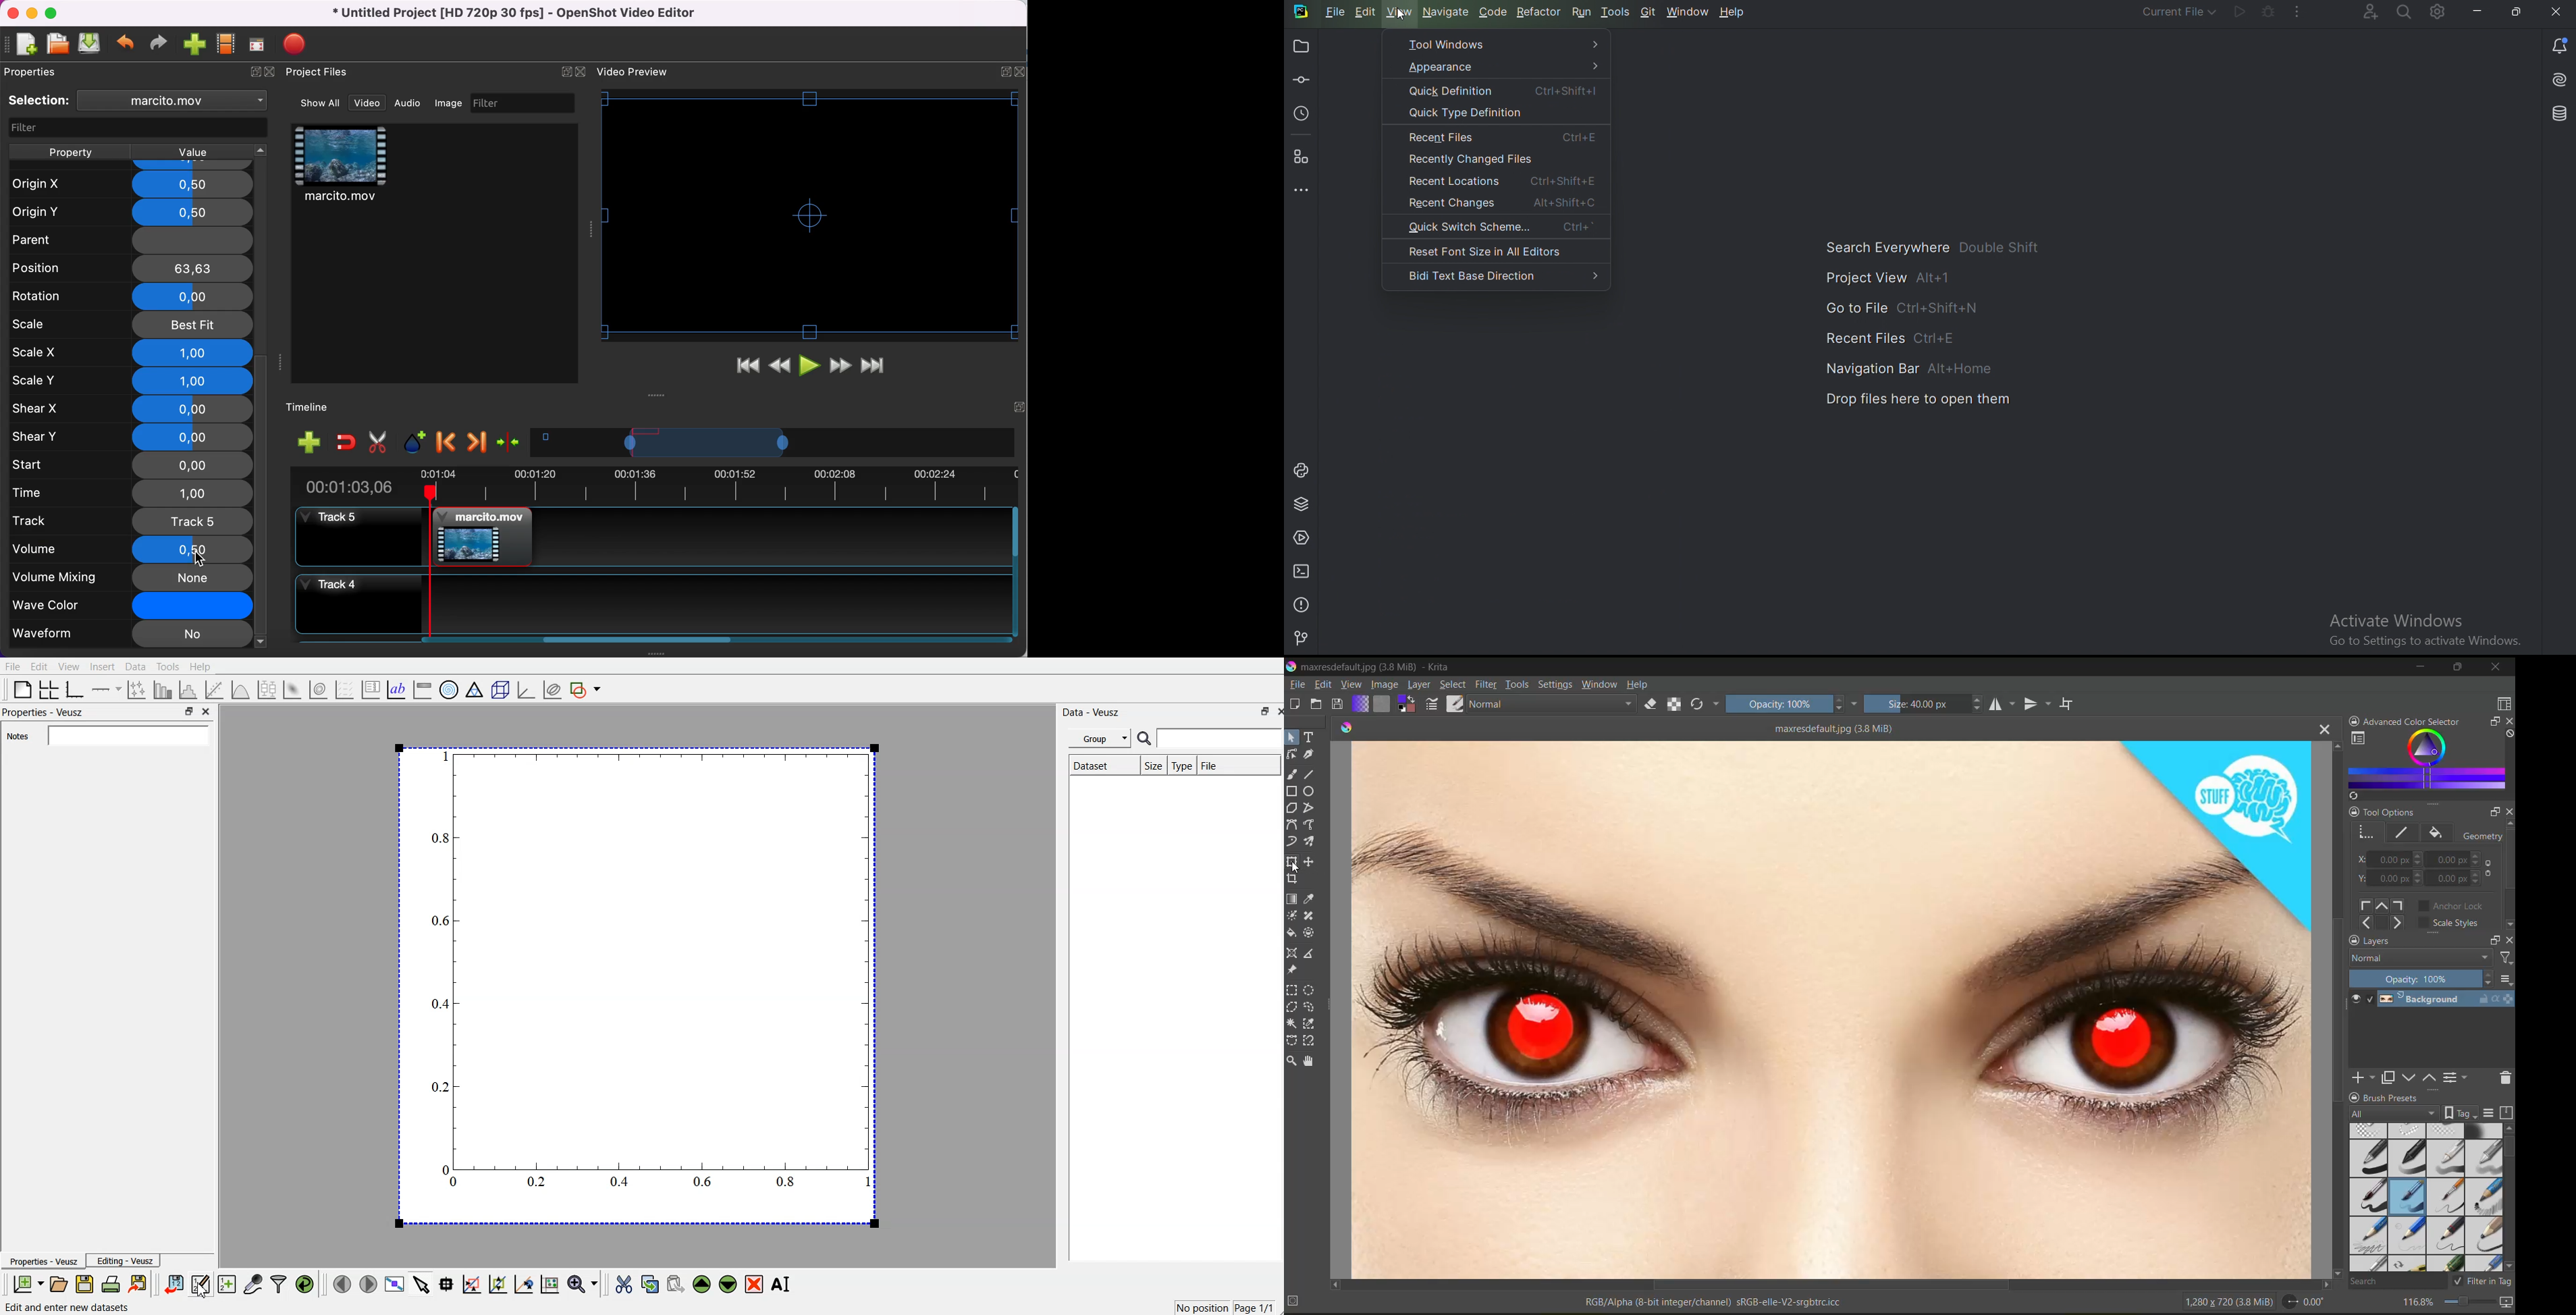  I want to click on cut, so click(378, 443).